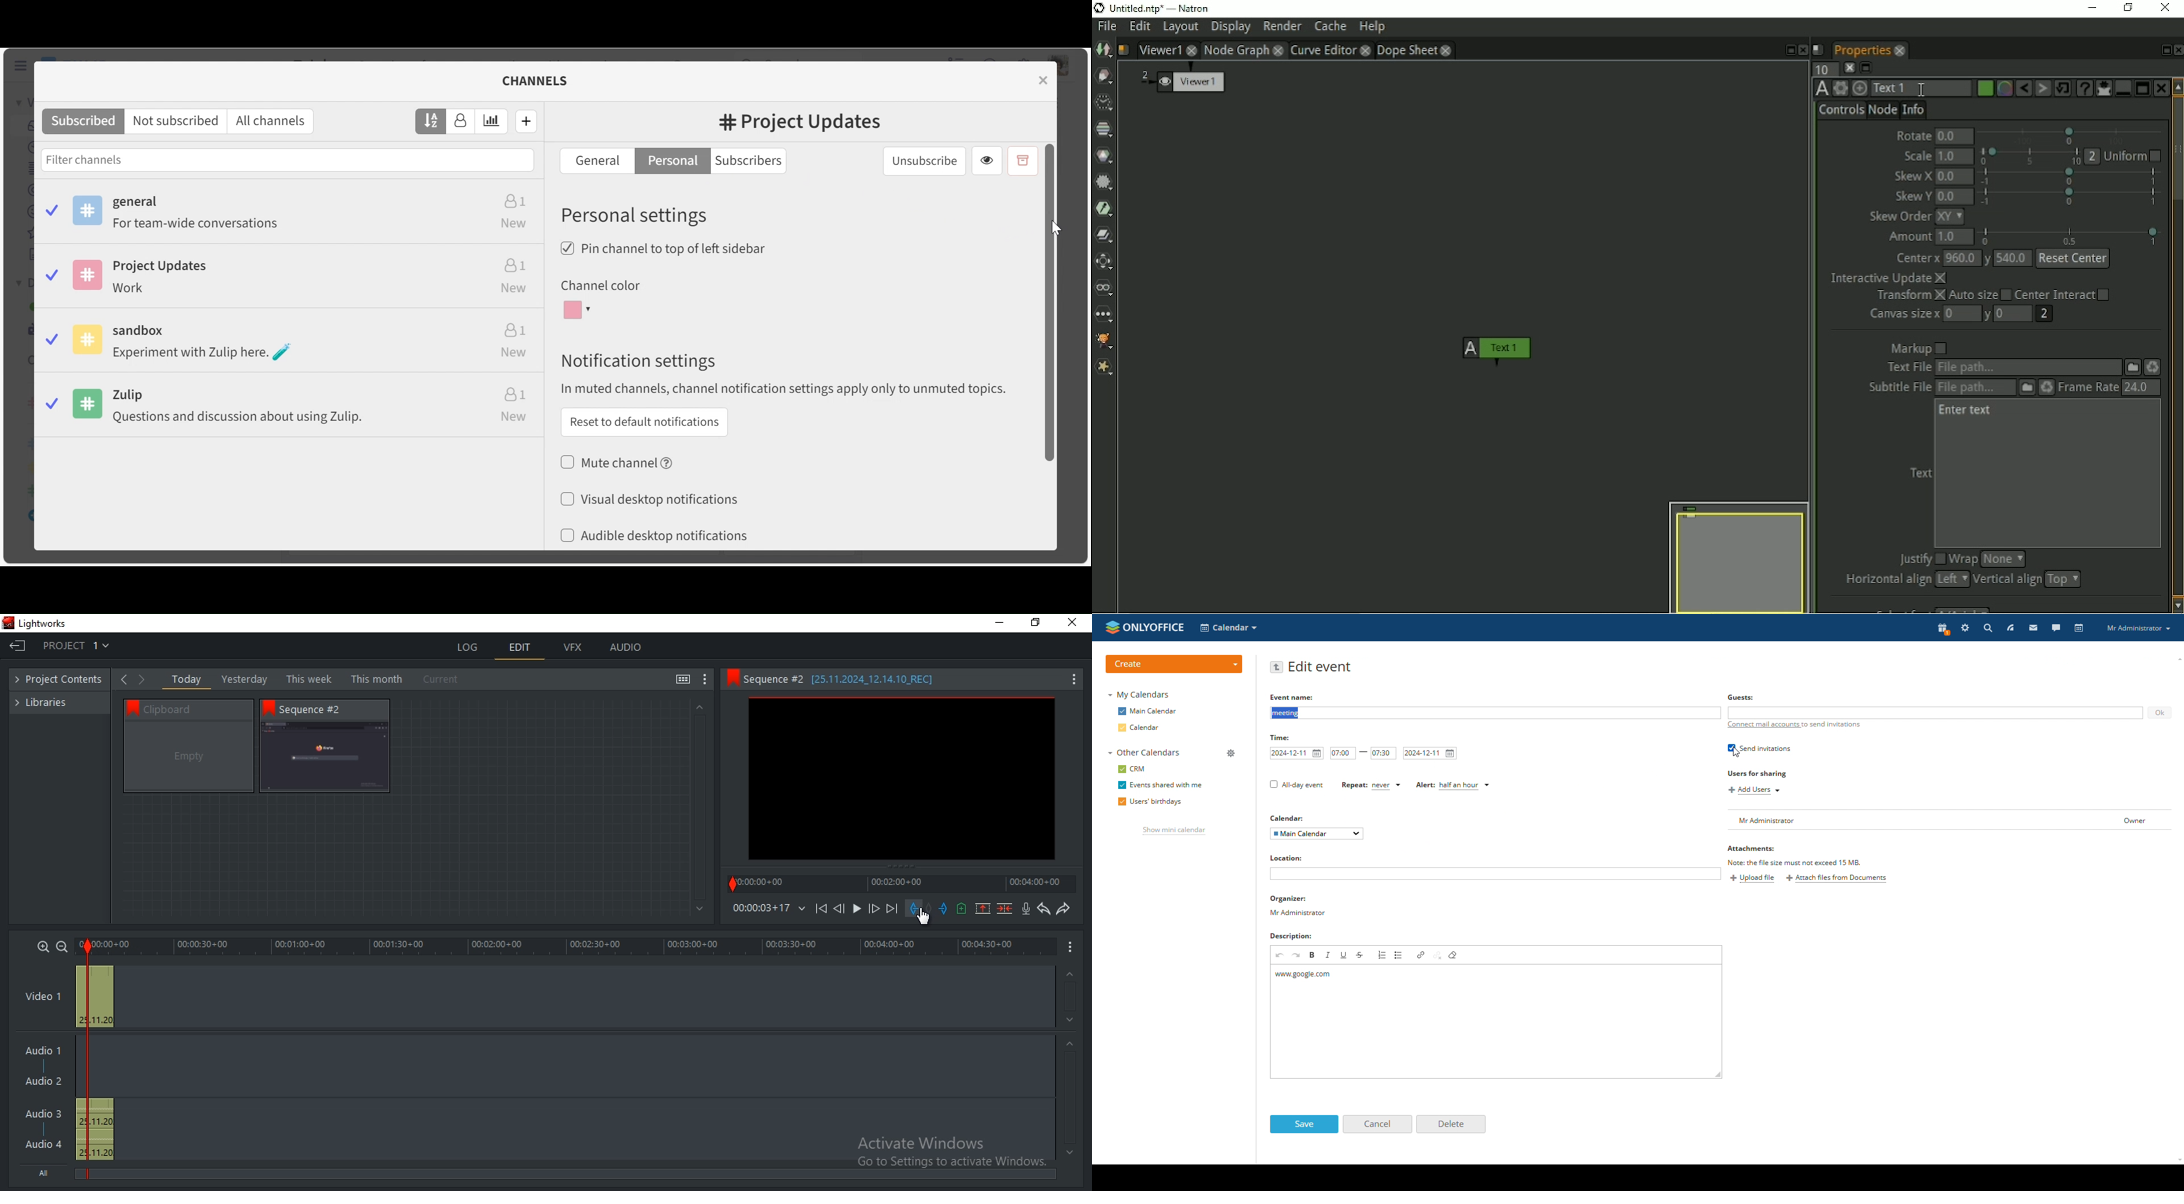 The width and height of the screenshot is (2184, 1204). I want to click on close, so click(1046, 80).